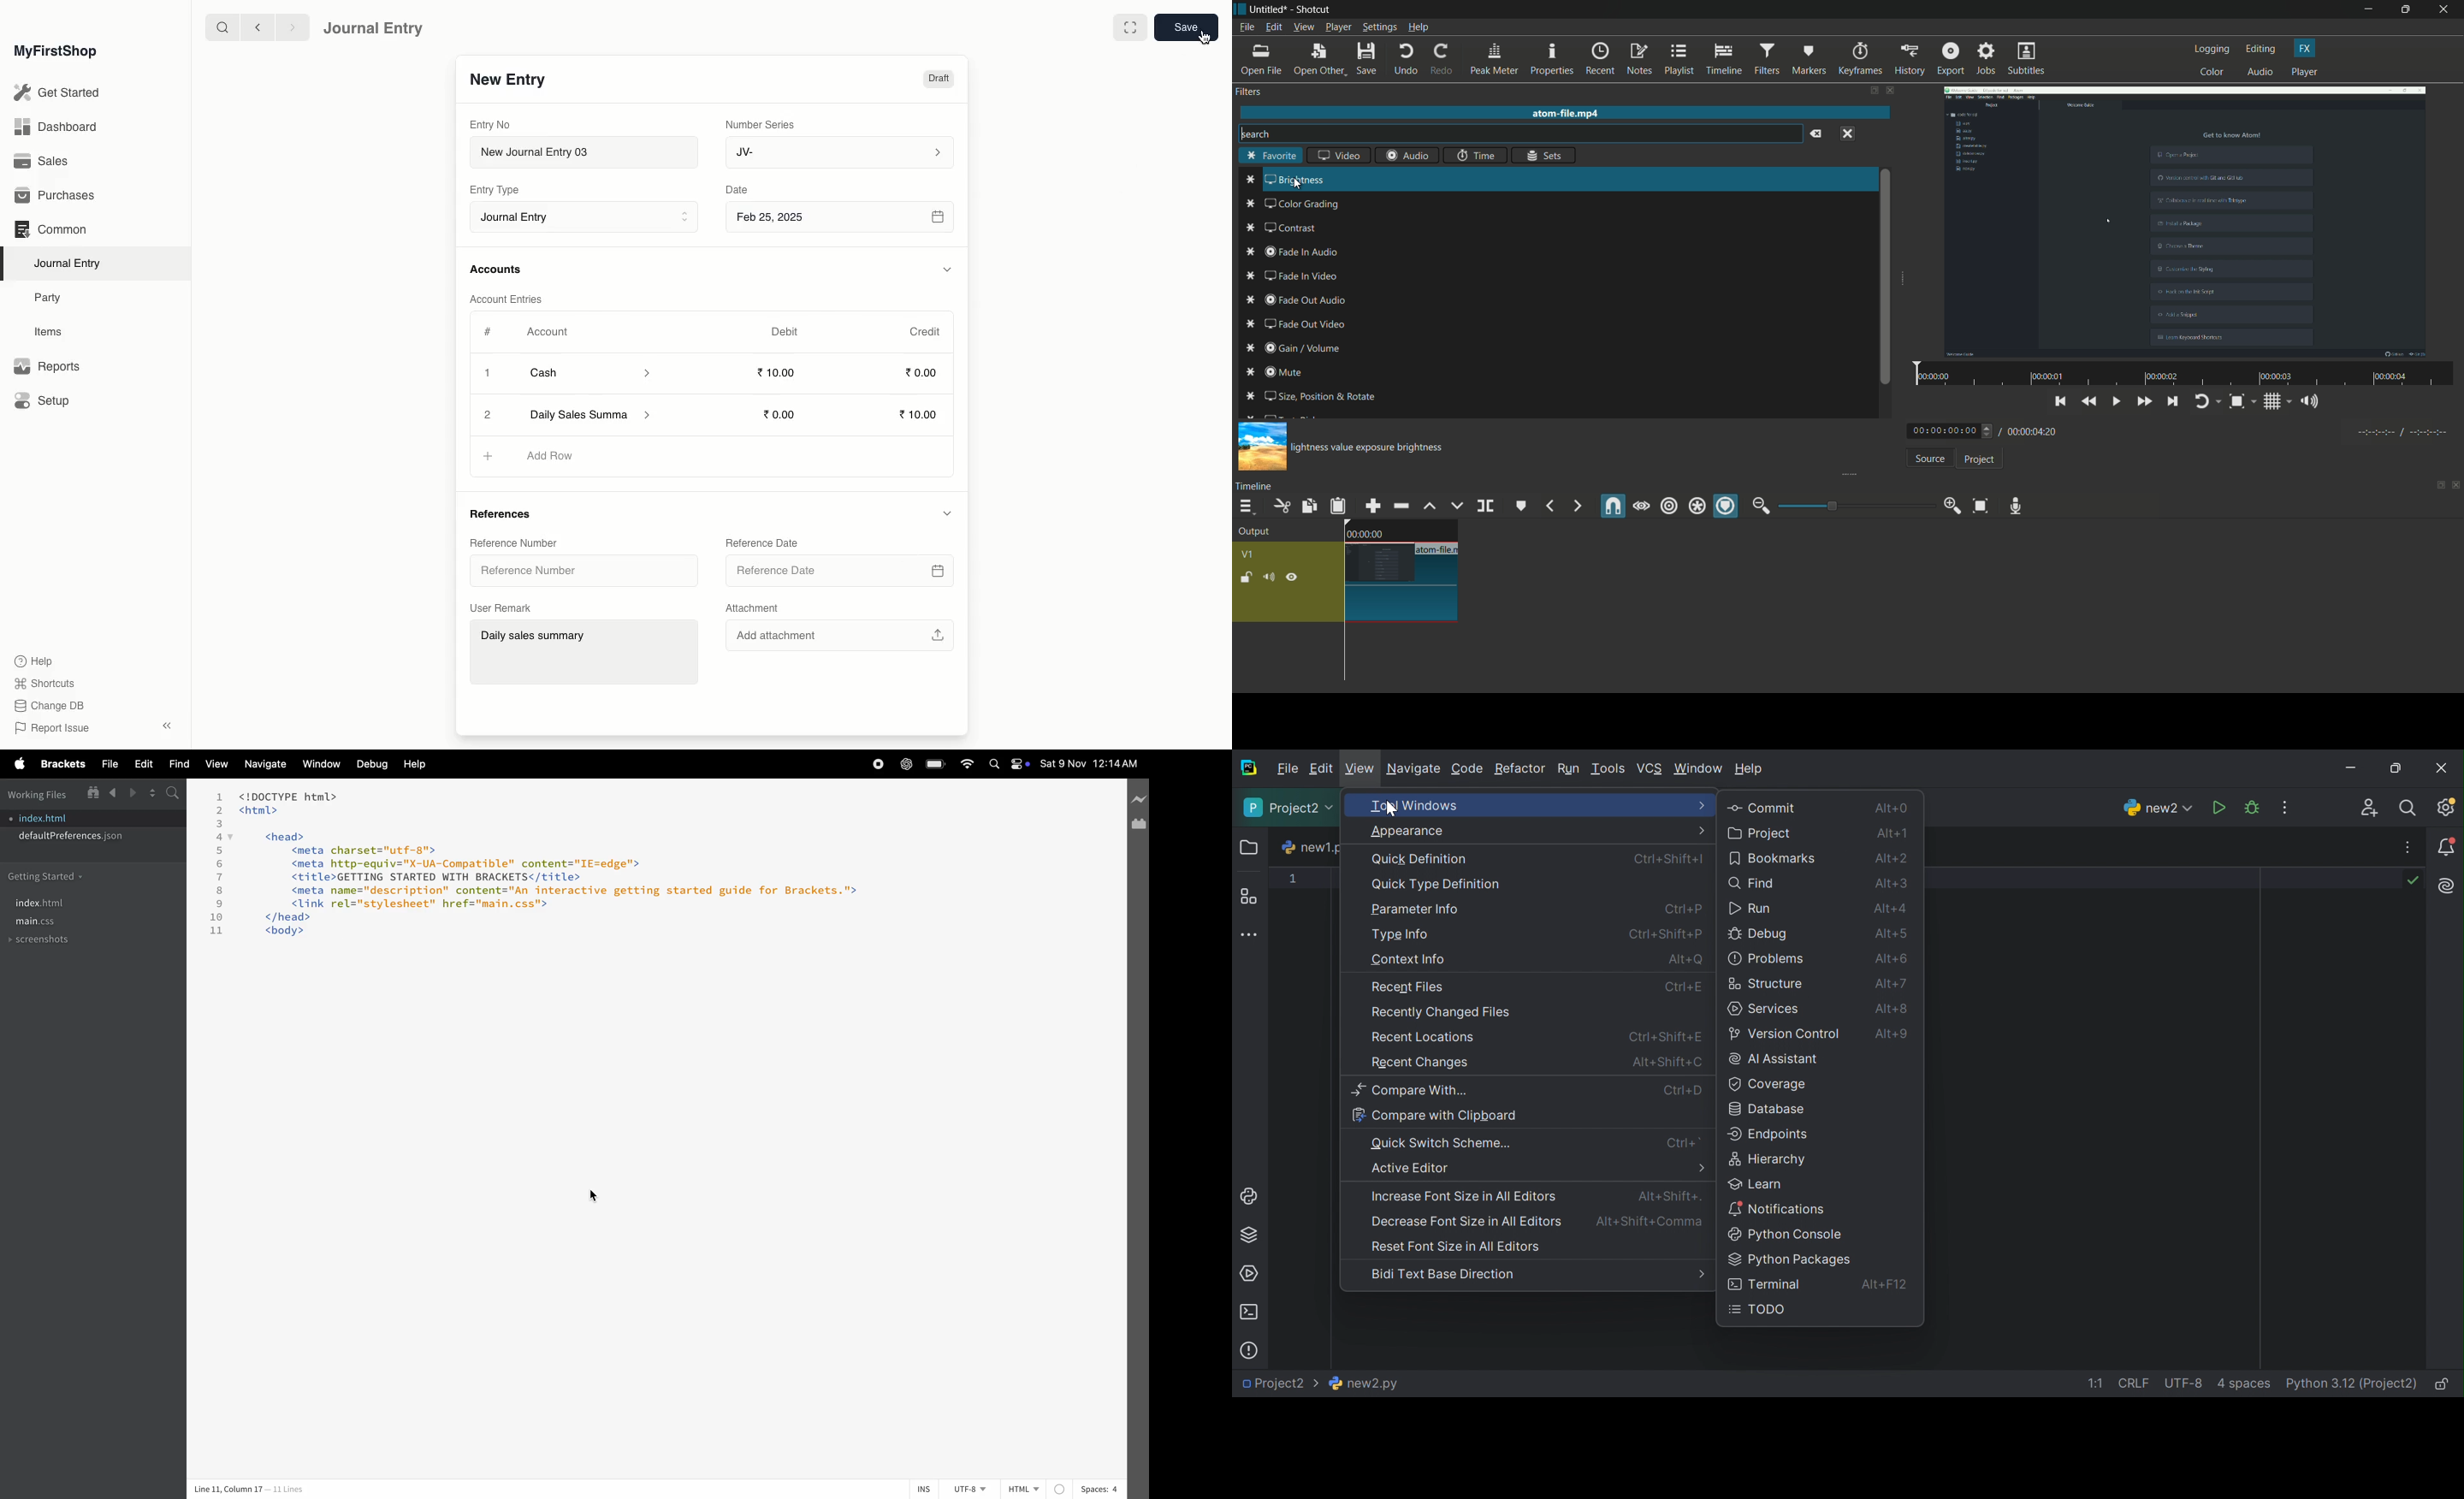 This screenshot has width=2464, height=1512. Describe the element at coordinates (1441, 59) in the screenshot. I see `redo` at that location.